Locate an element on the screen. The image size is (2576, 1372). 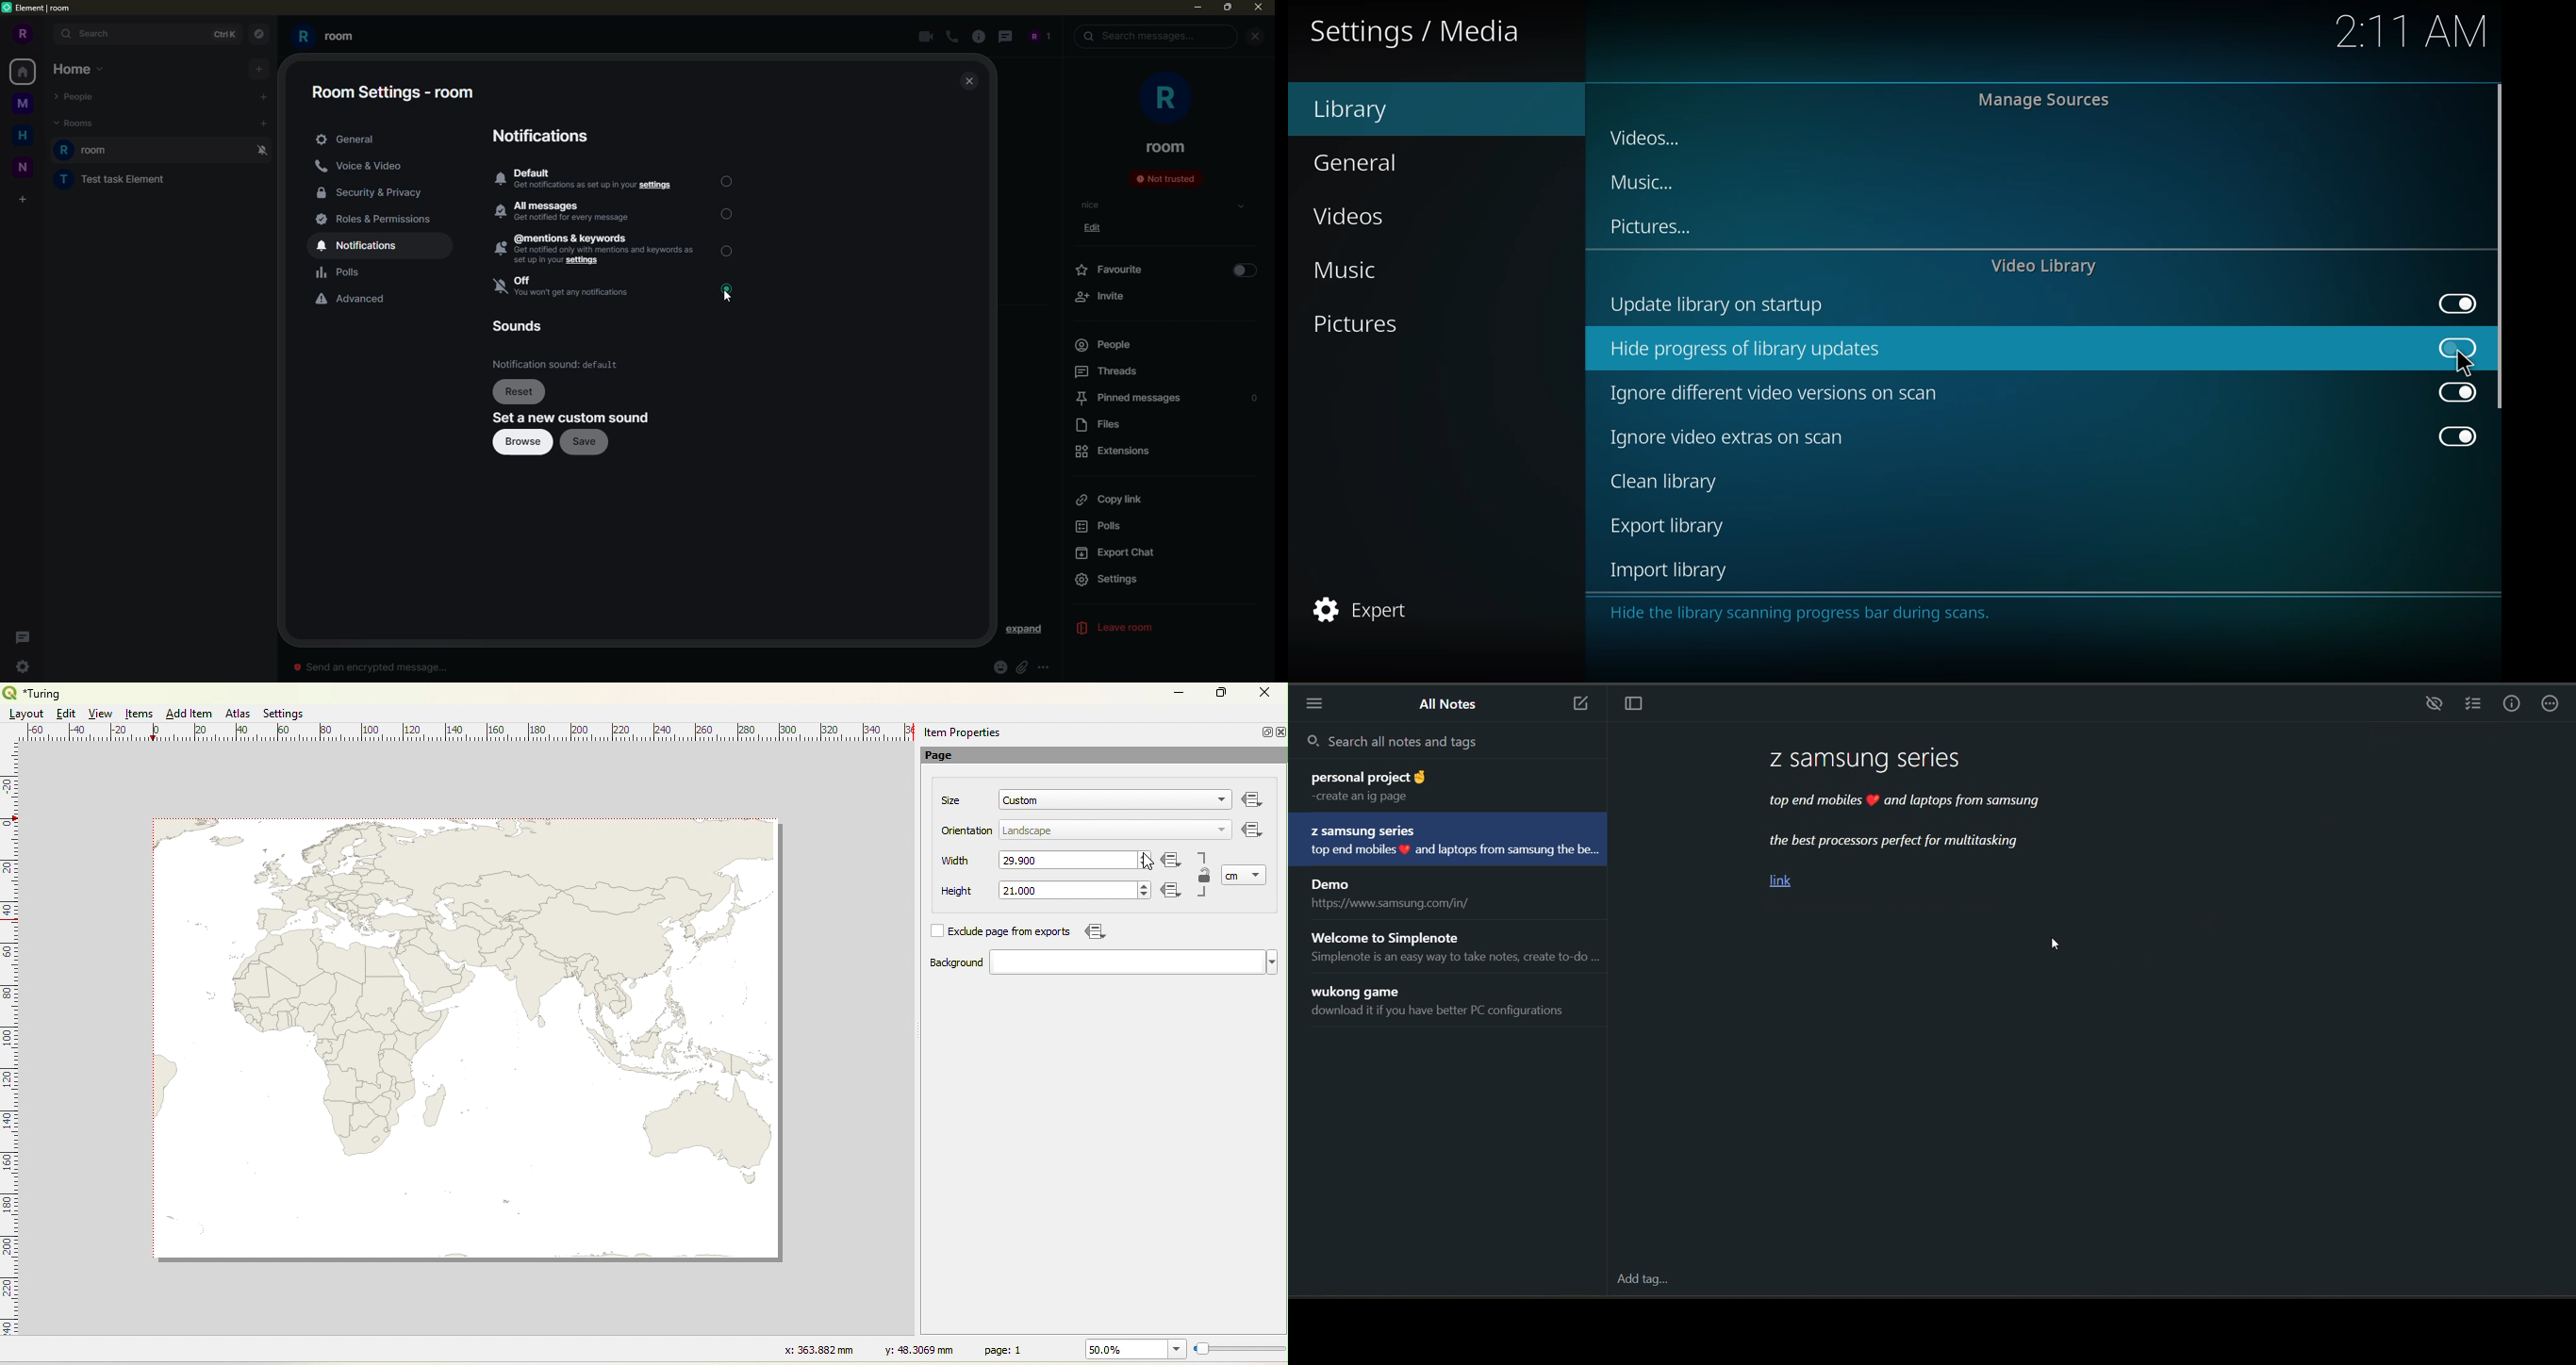
search is located at coordinates (1446, 741).